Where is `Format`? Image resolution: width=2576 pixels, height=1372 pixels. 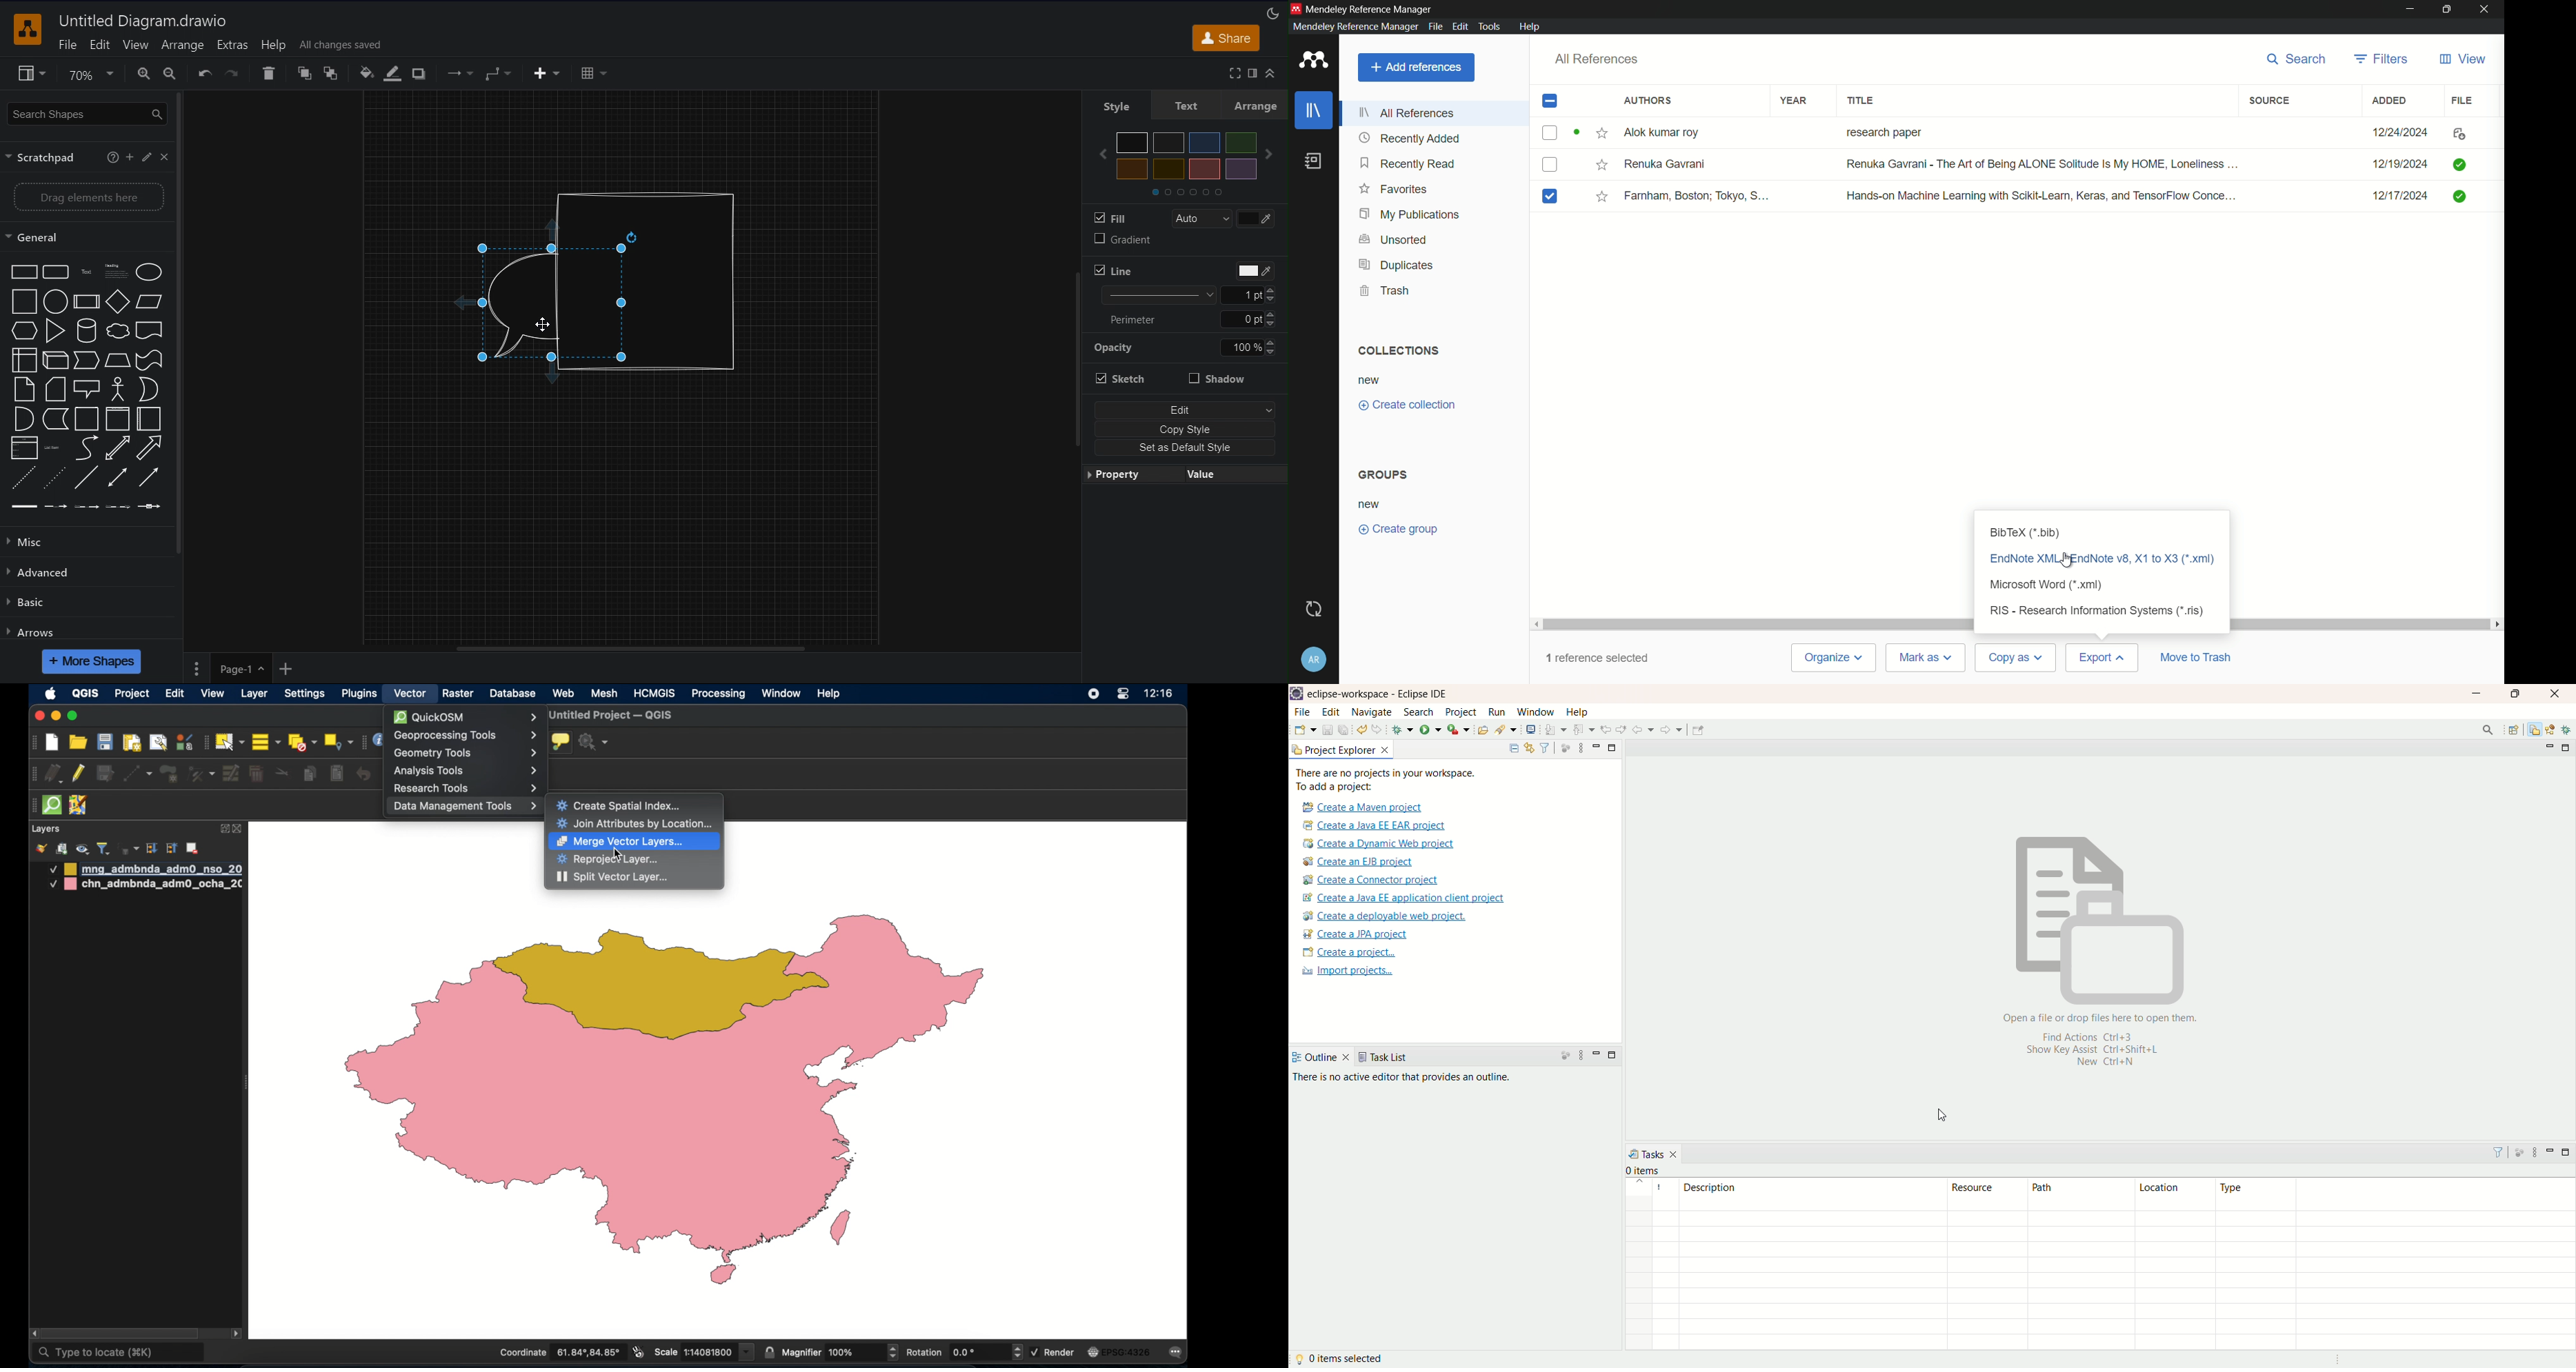
Format is located at coordinates (1253, 73).